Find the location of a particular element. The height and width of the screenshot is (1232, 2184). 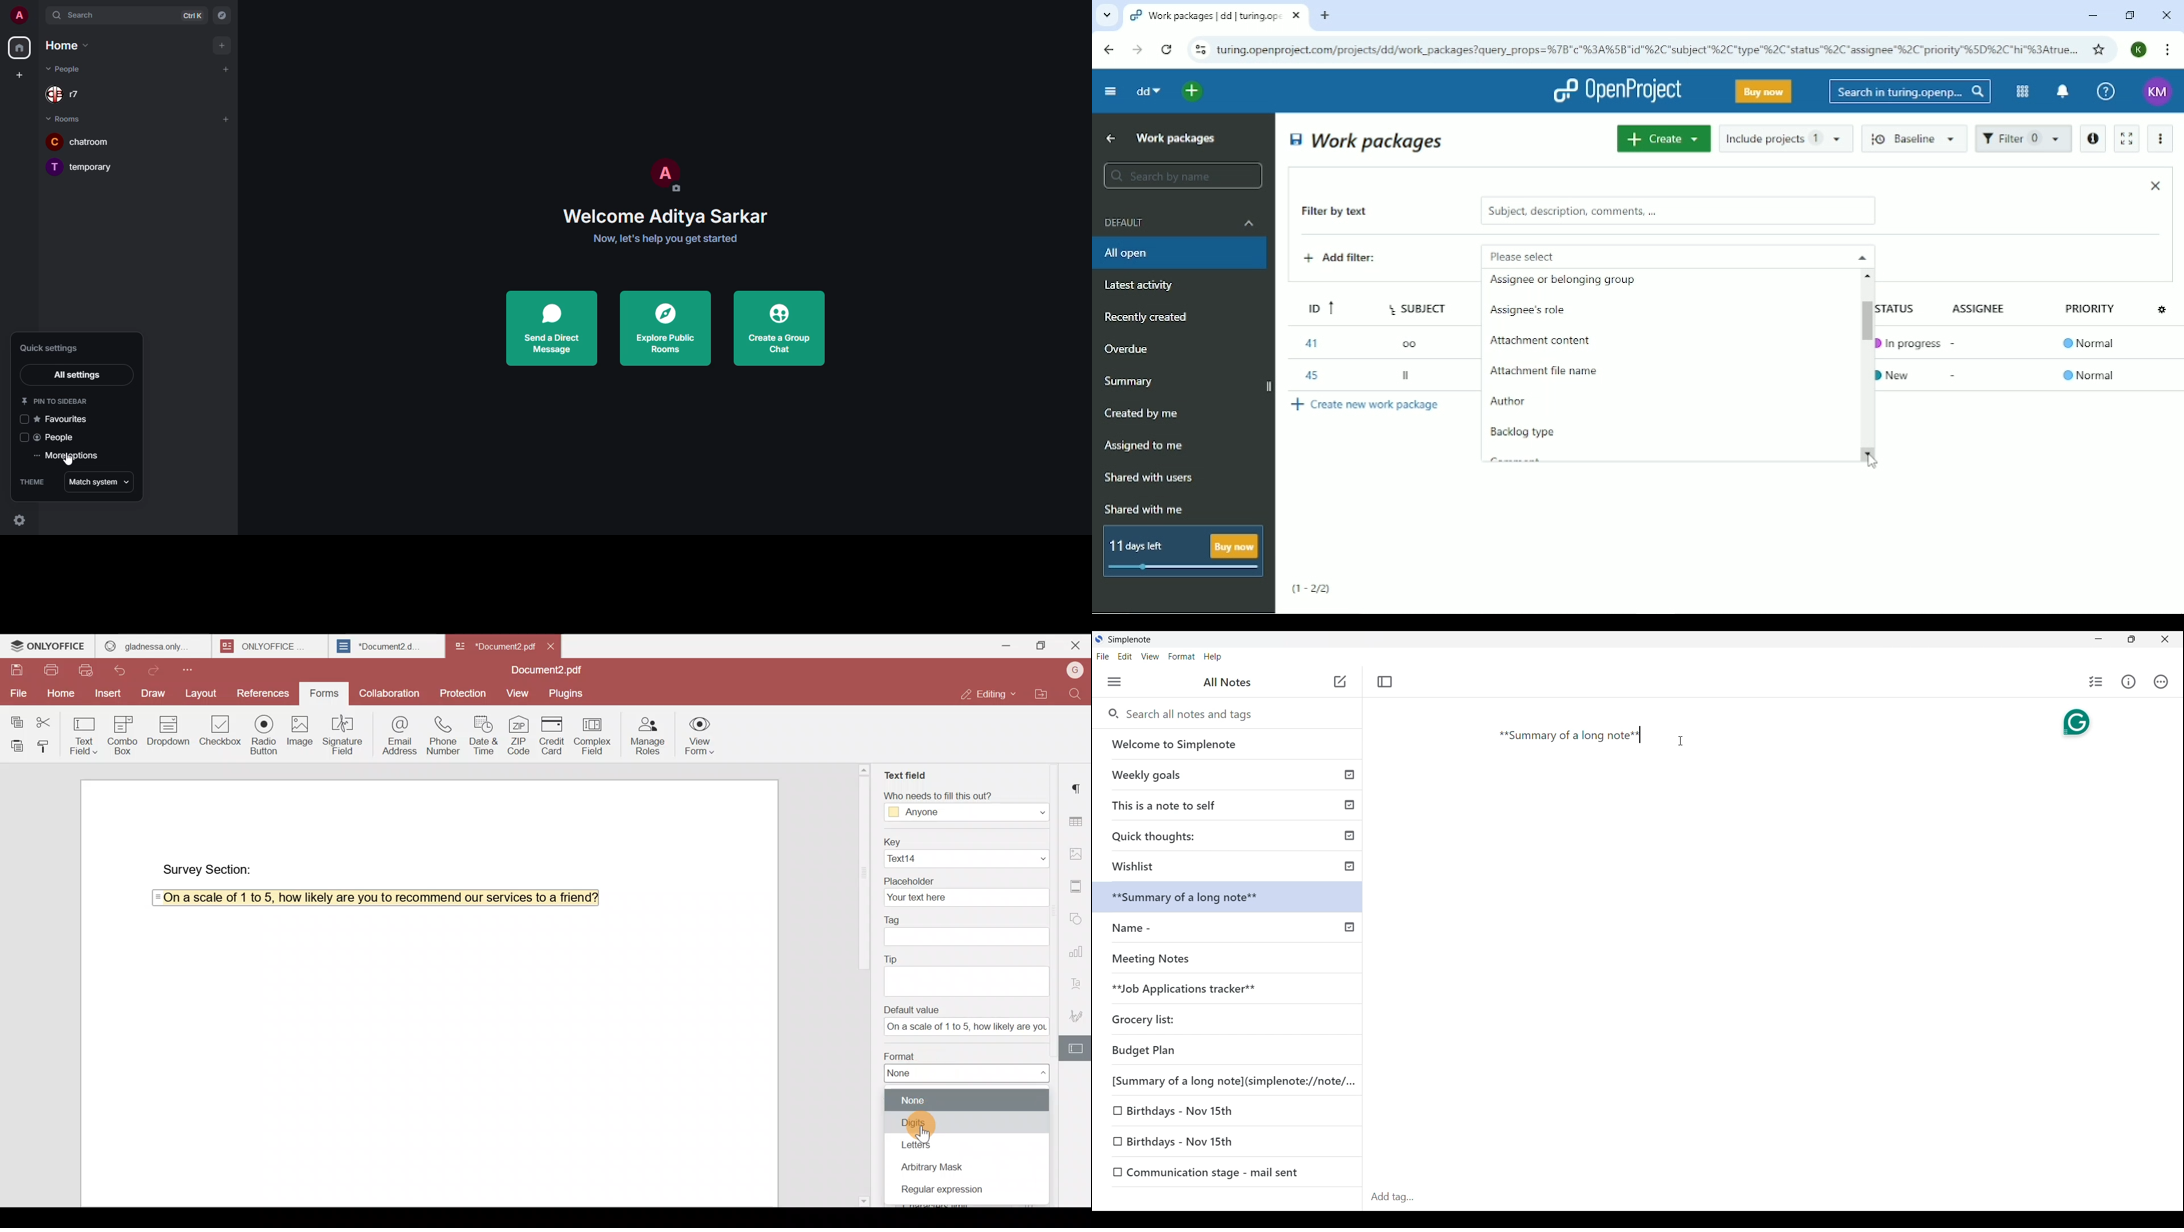

Open quick add menu is located at coordinates (1193, 91).